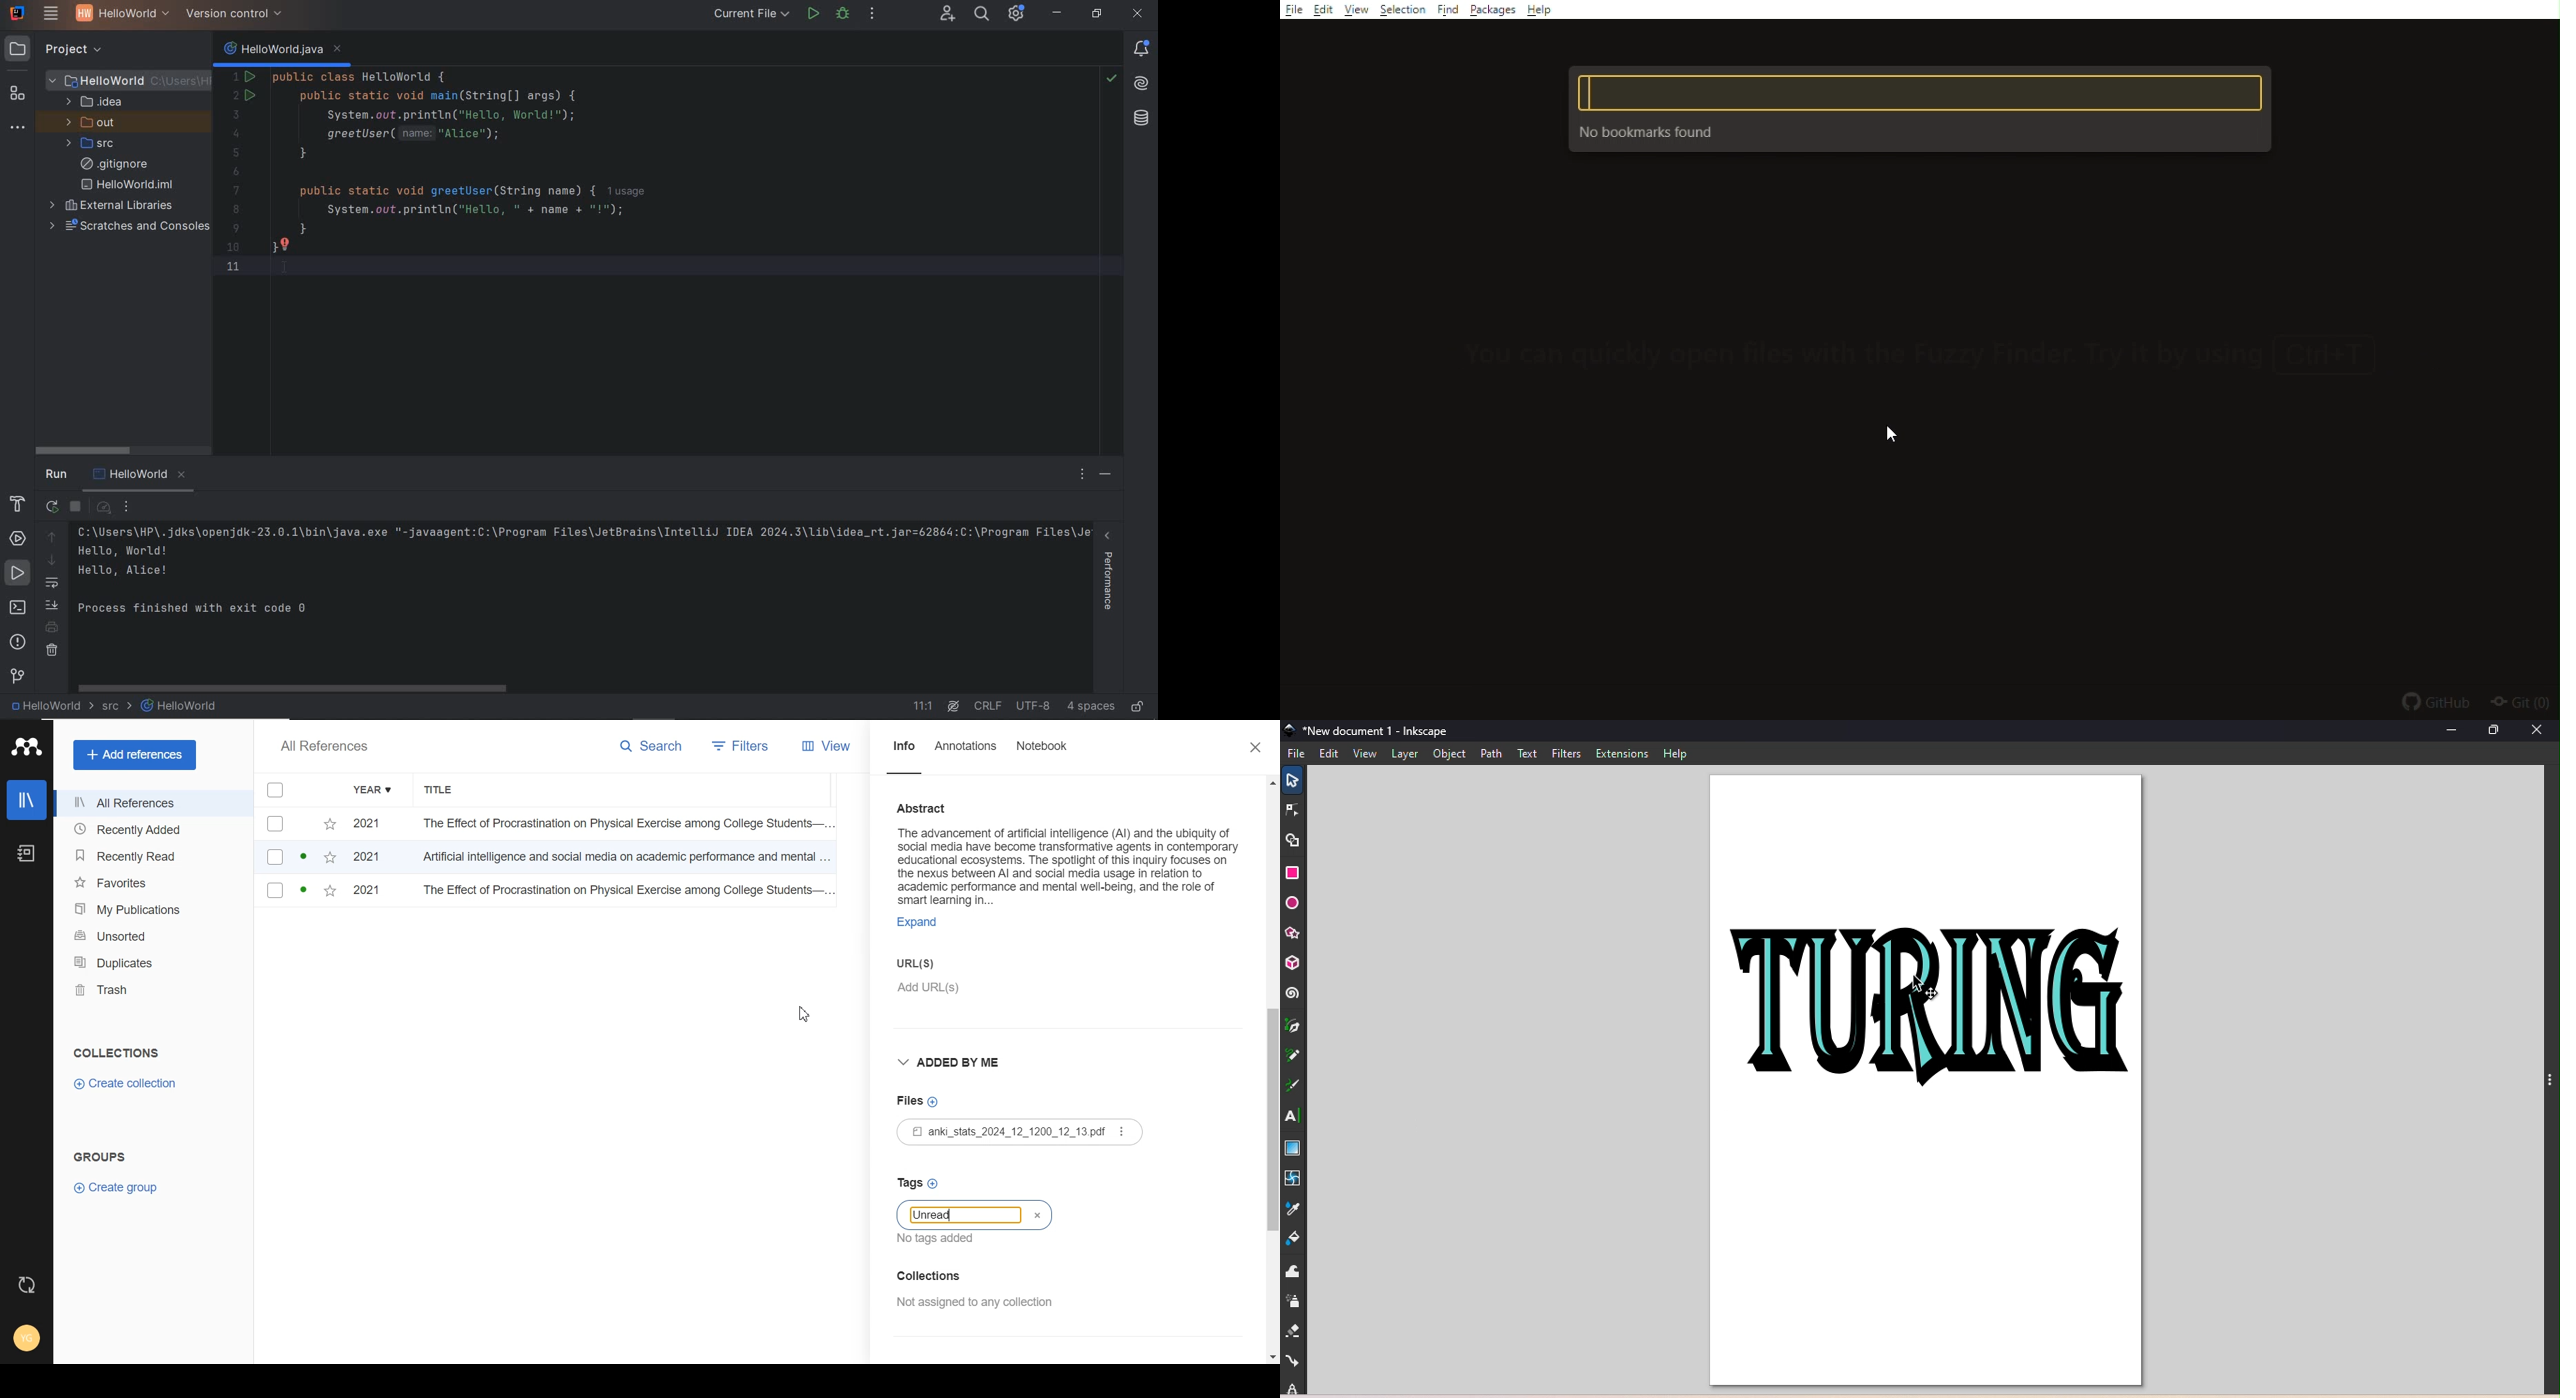  Describe the element at coordinates (974, 1303) in the screenshot. I see `Not assigned any collection` at that location.